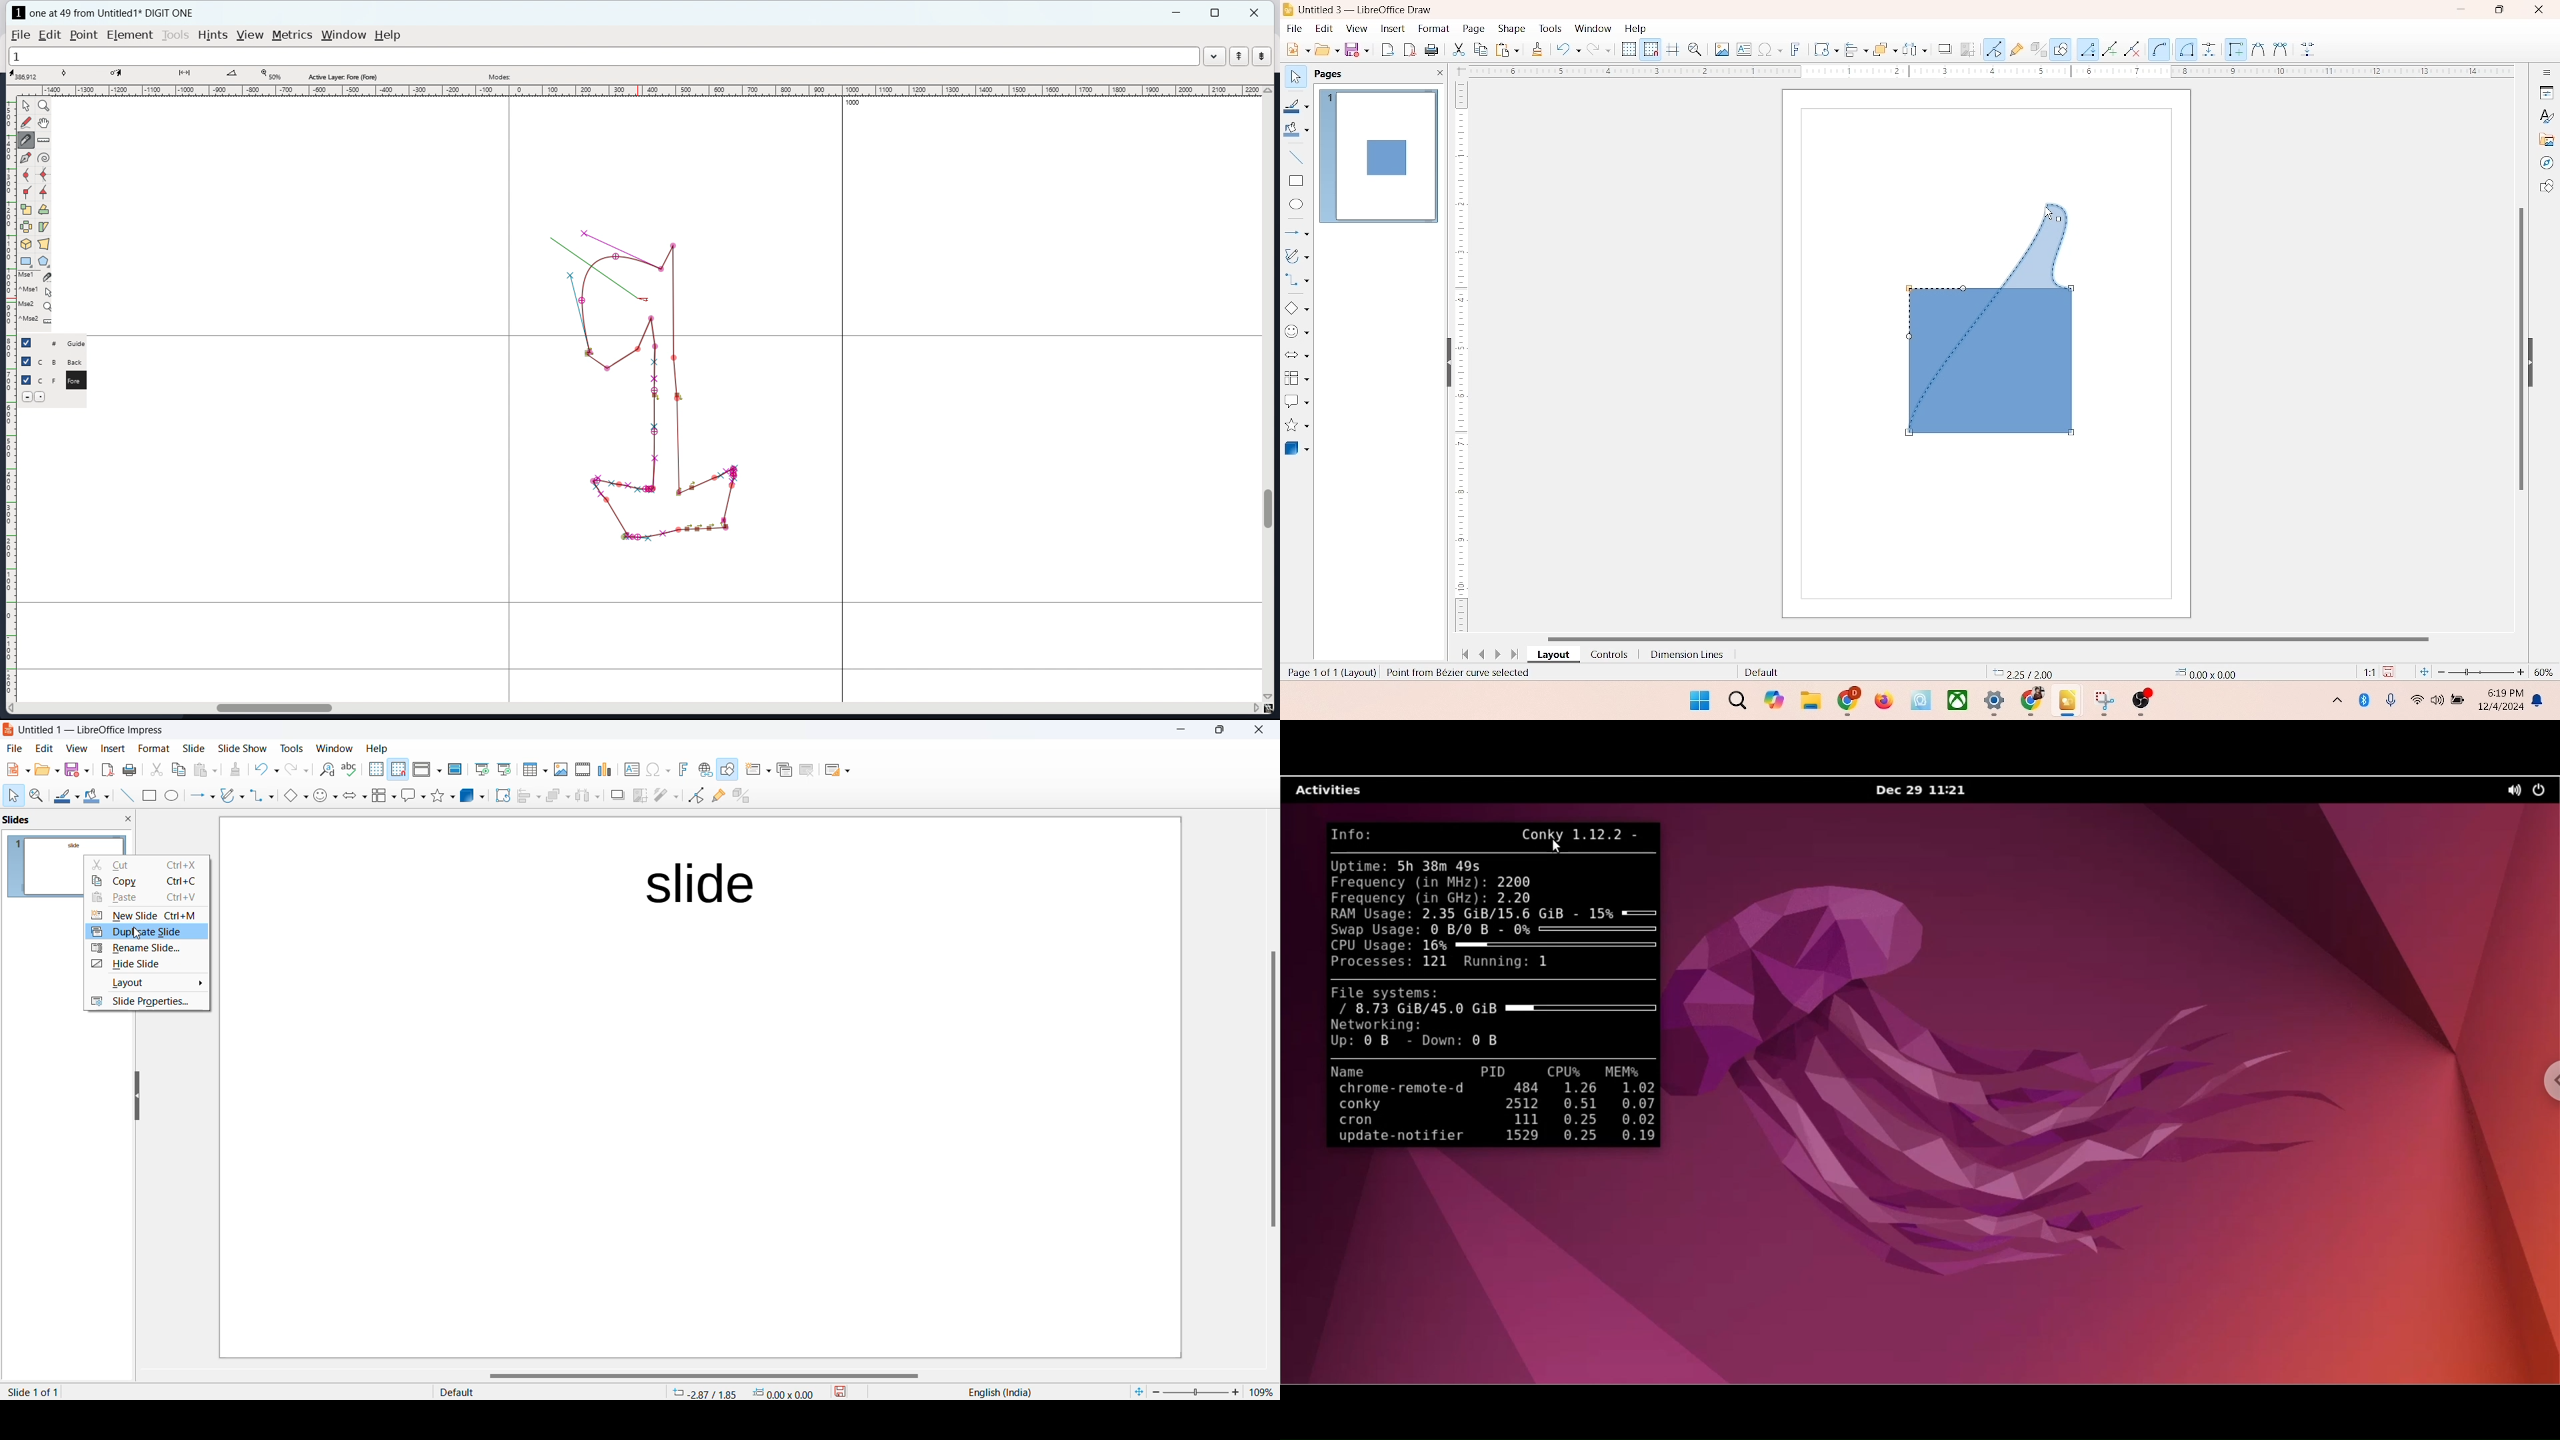  Describe the element at coordinates (703, 770) in the screenshot. I see `Insert hyperlink` at that location.